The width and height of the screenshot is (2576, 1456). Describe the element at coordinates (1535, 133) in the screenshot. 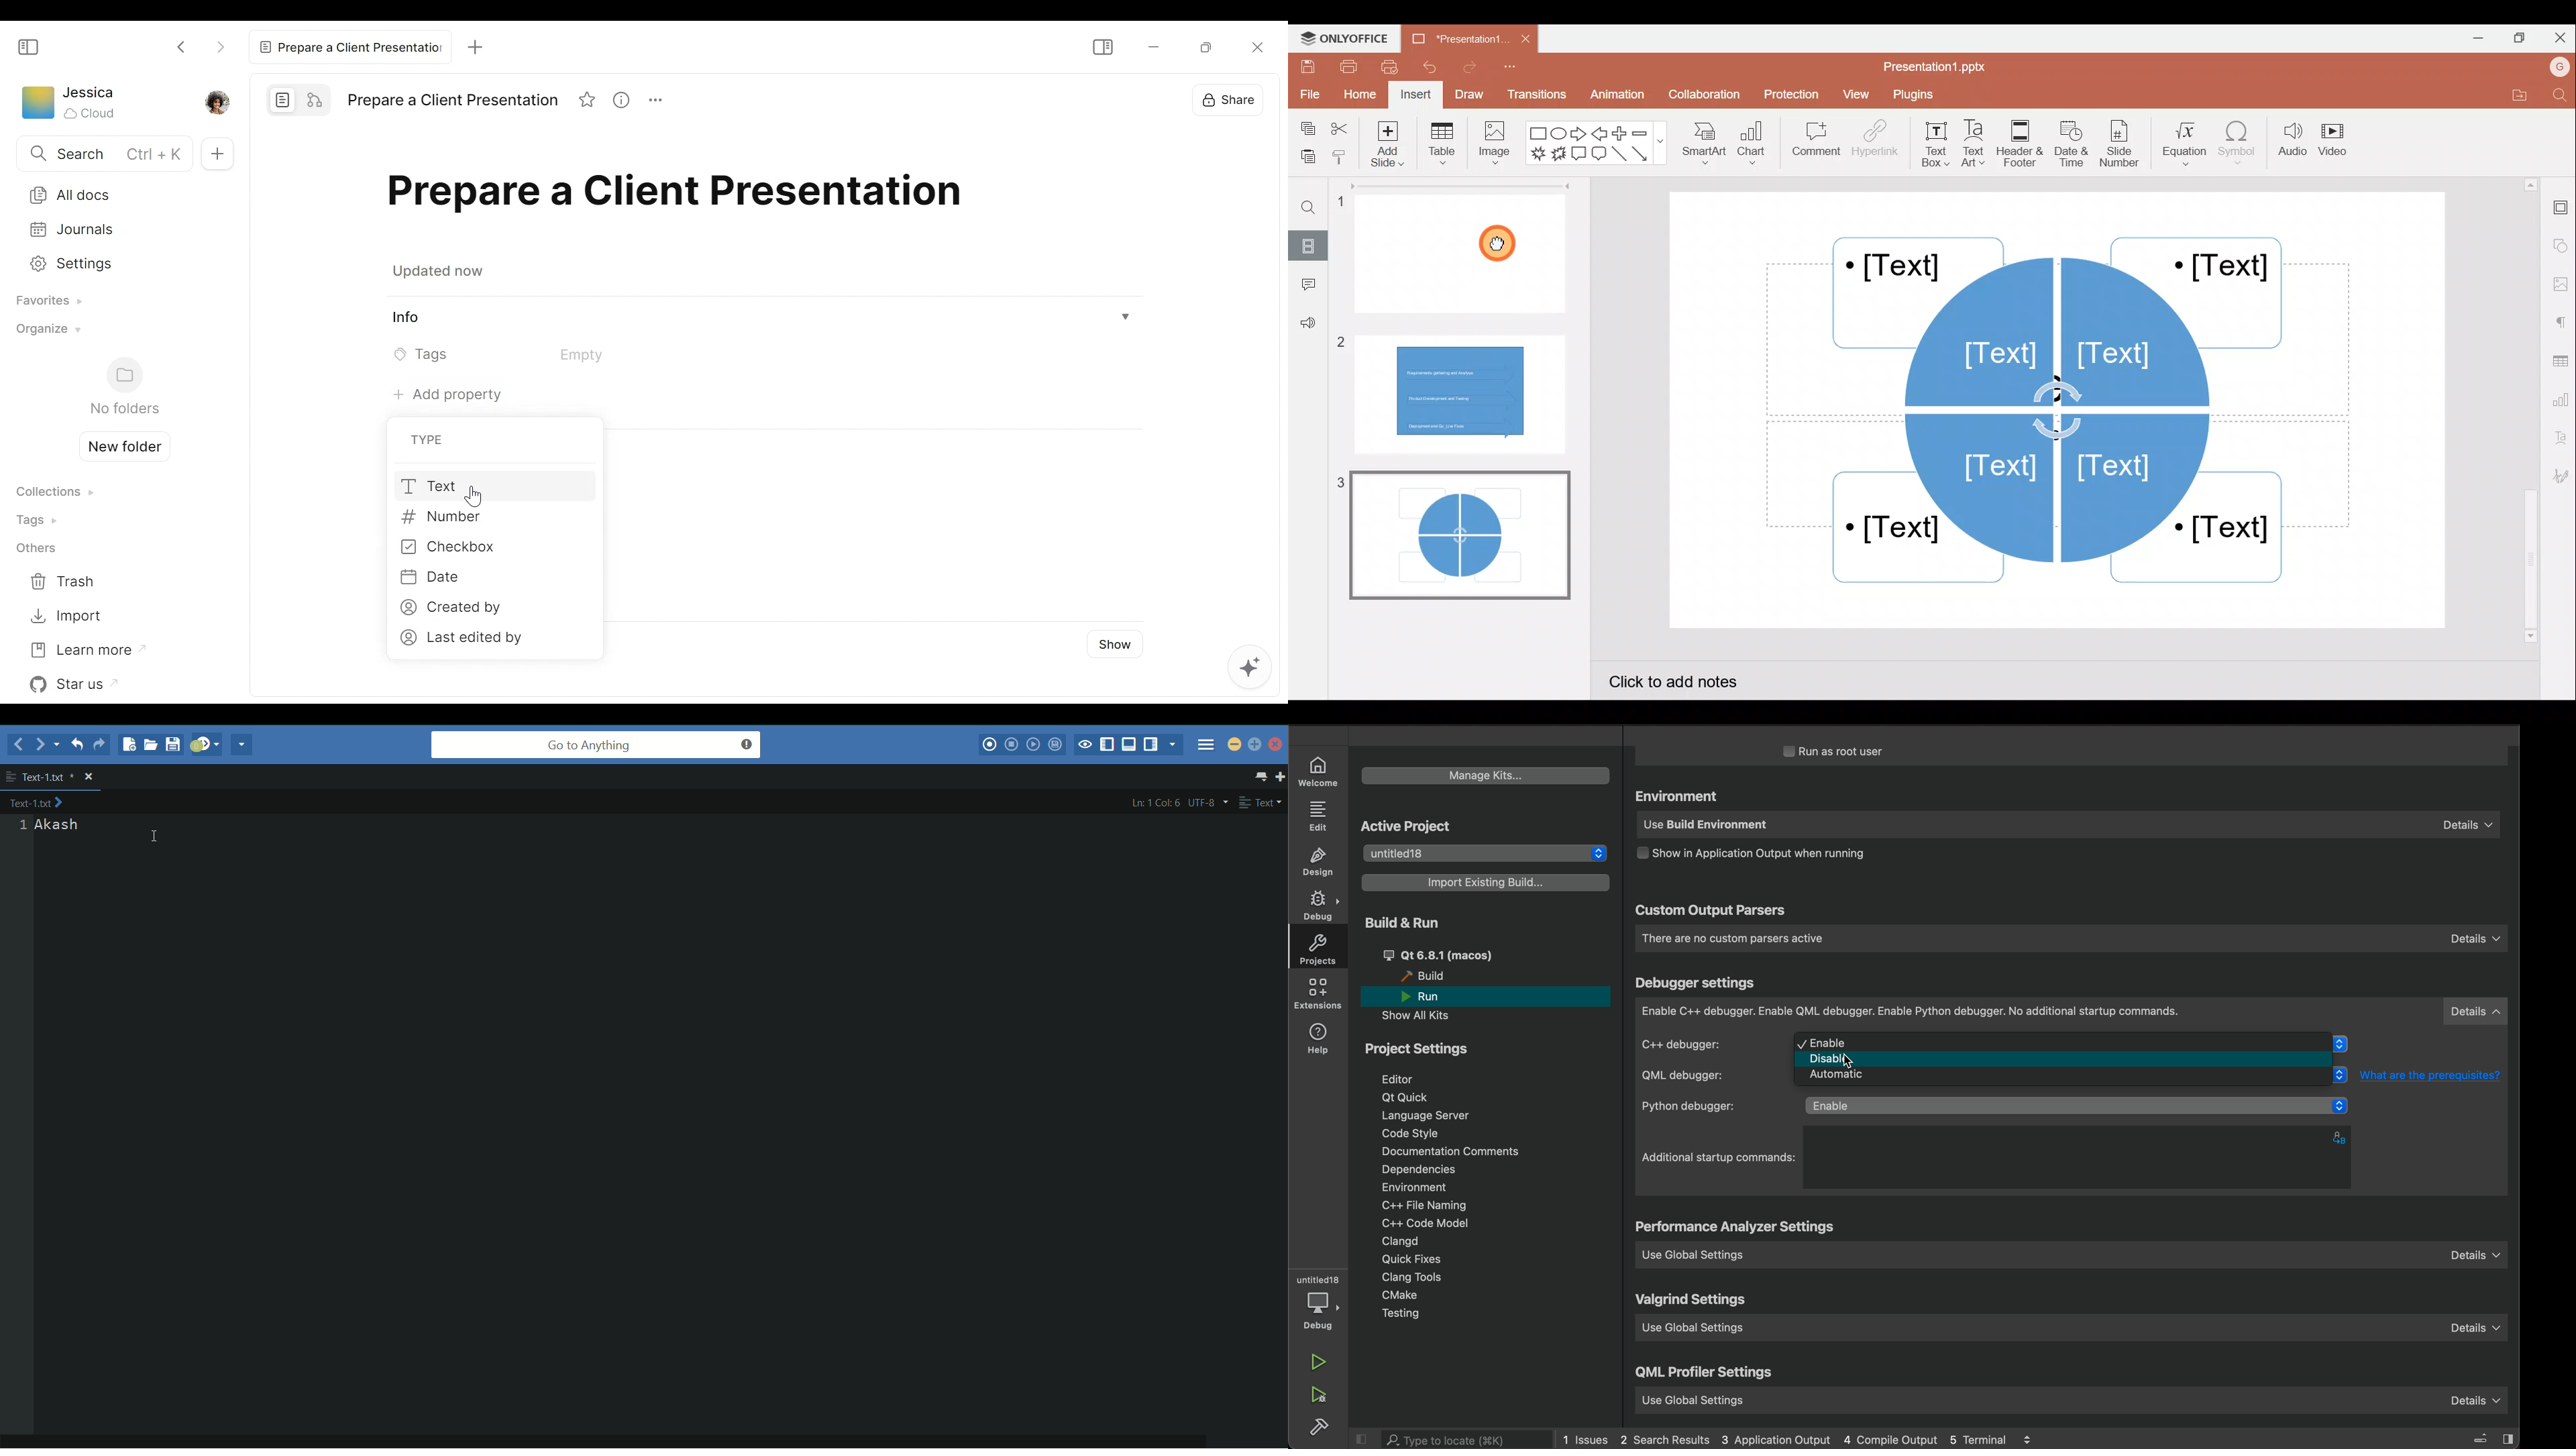

I see `Rectangle` at that location.